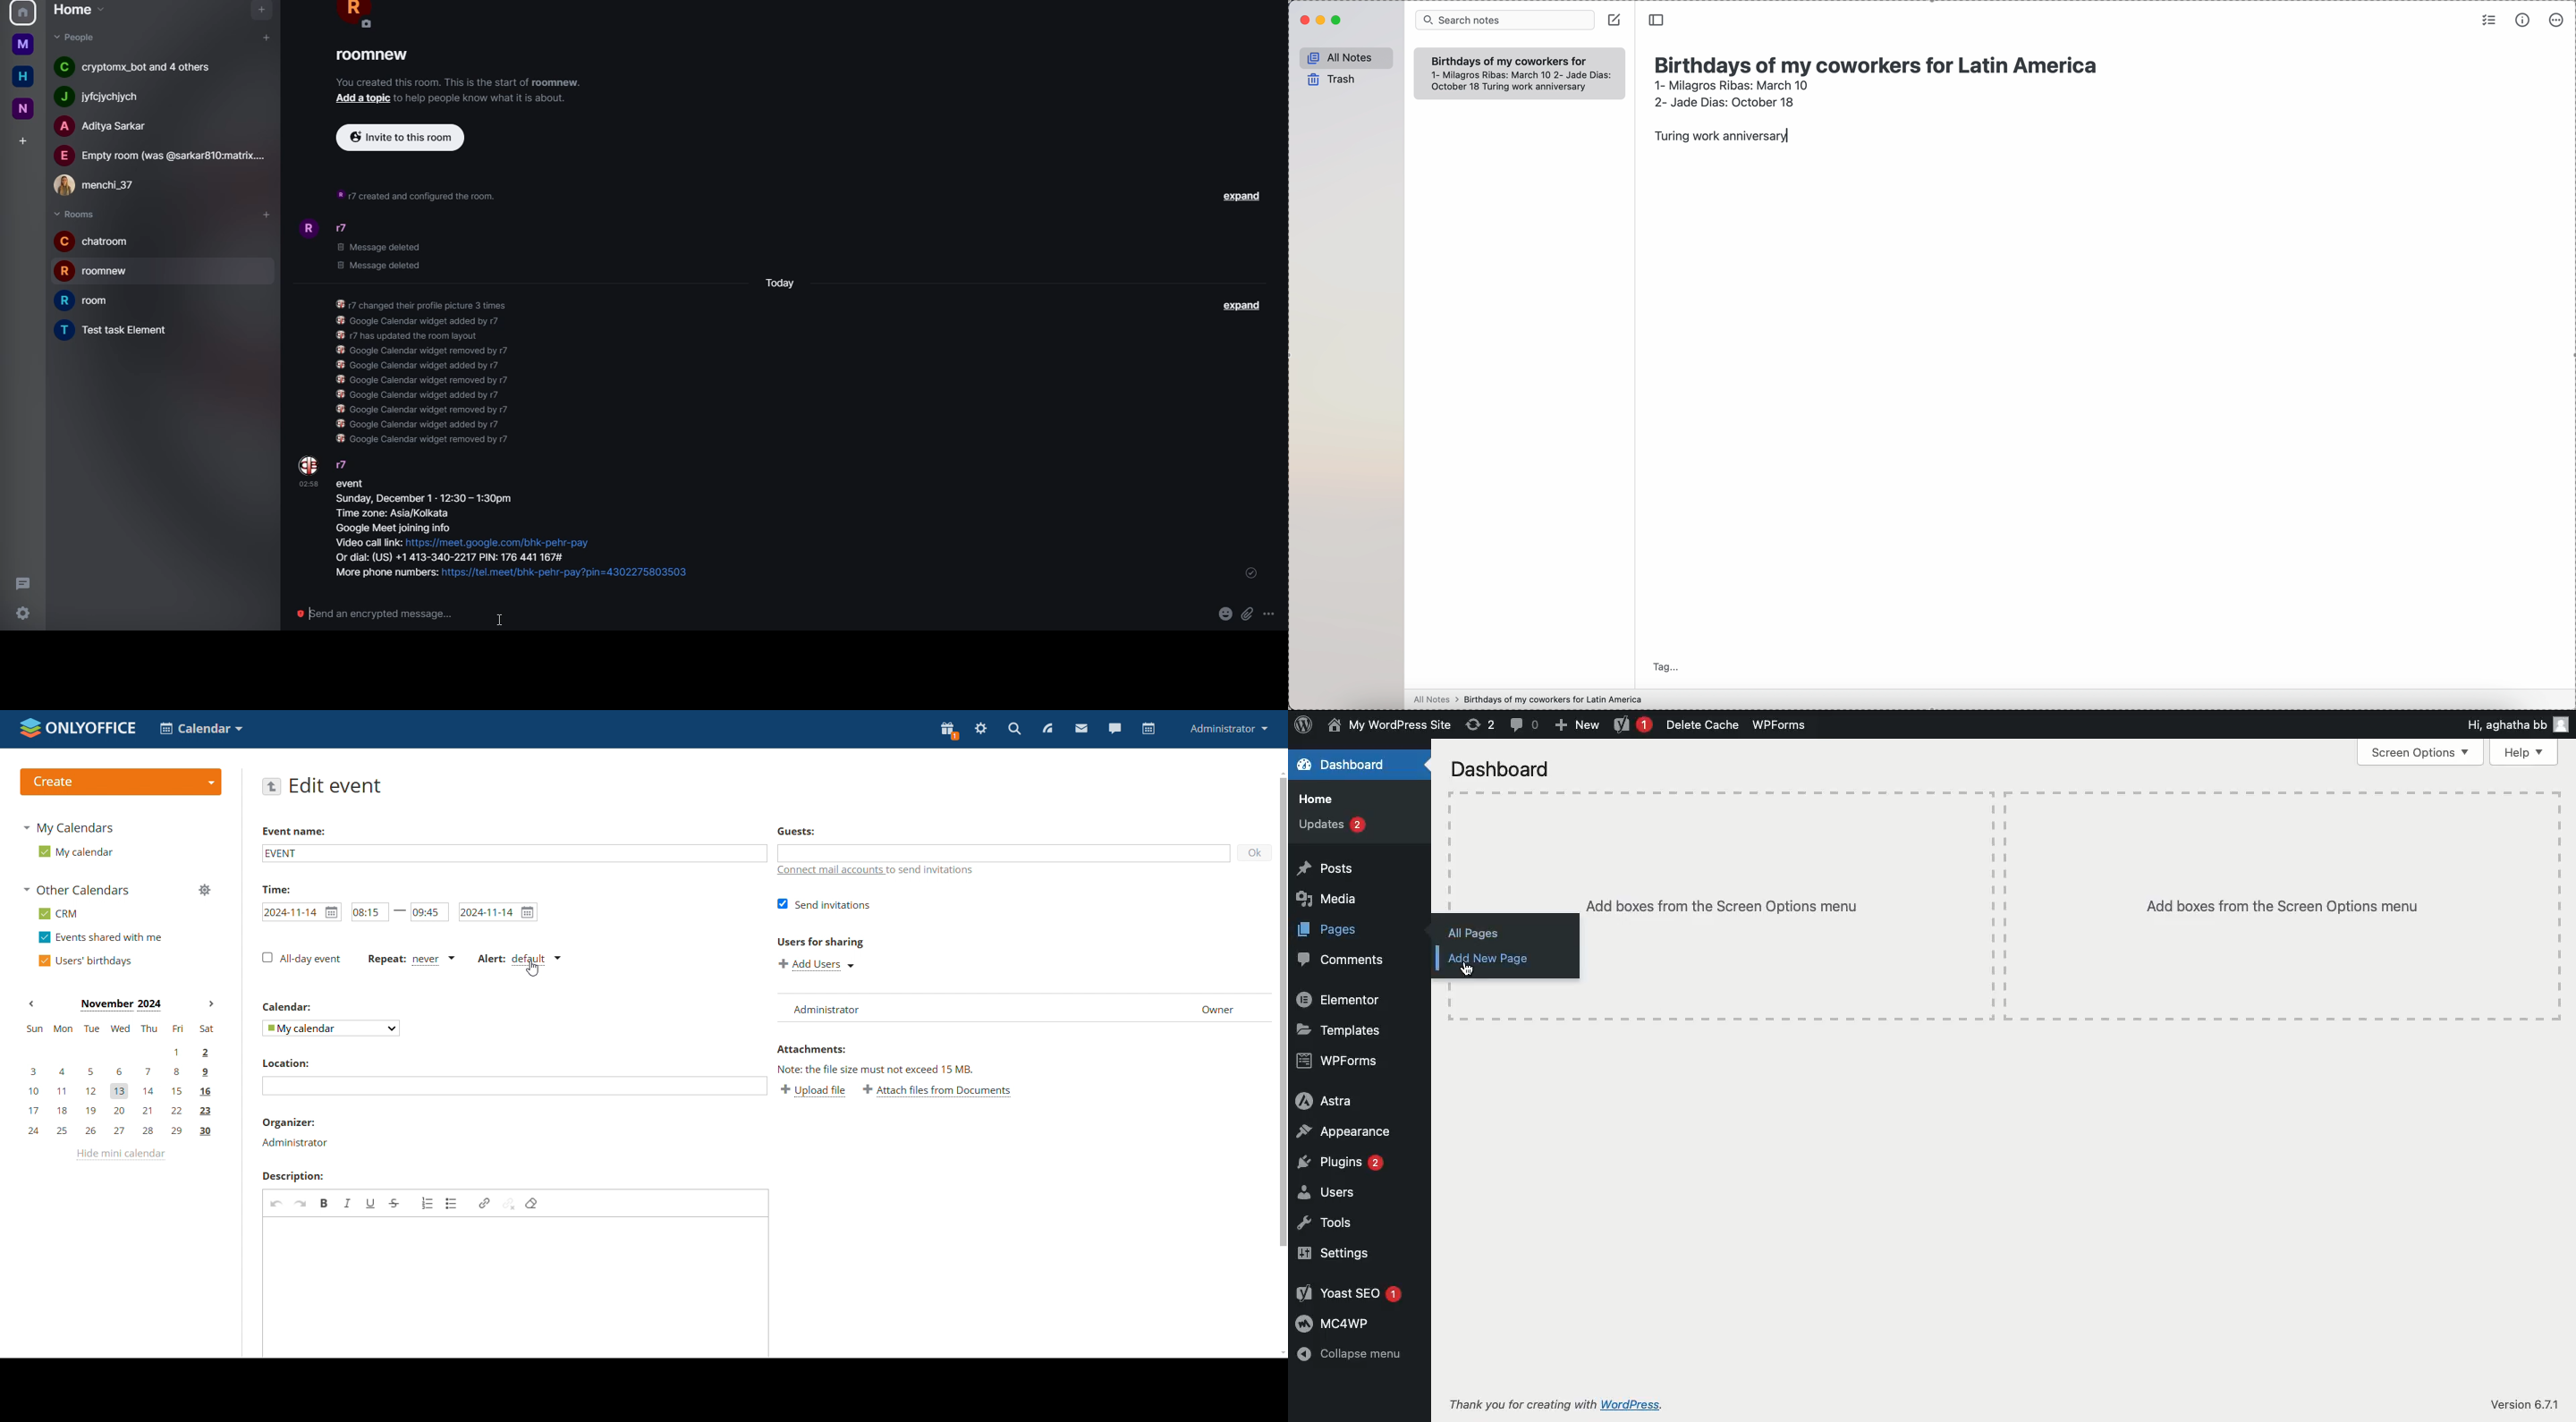 The image size is (2576, 1428). What do you see at coordinates (804, 834) in the screenshot?
I see `guest label` at bounding box center [804, 834].